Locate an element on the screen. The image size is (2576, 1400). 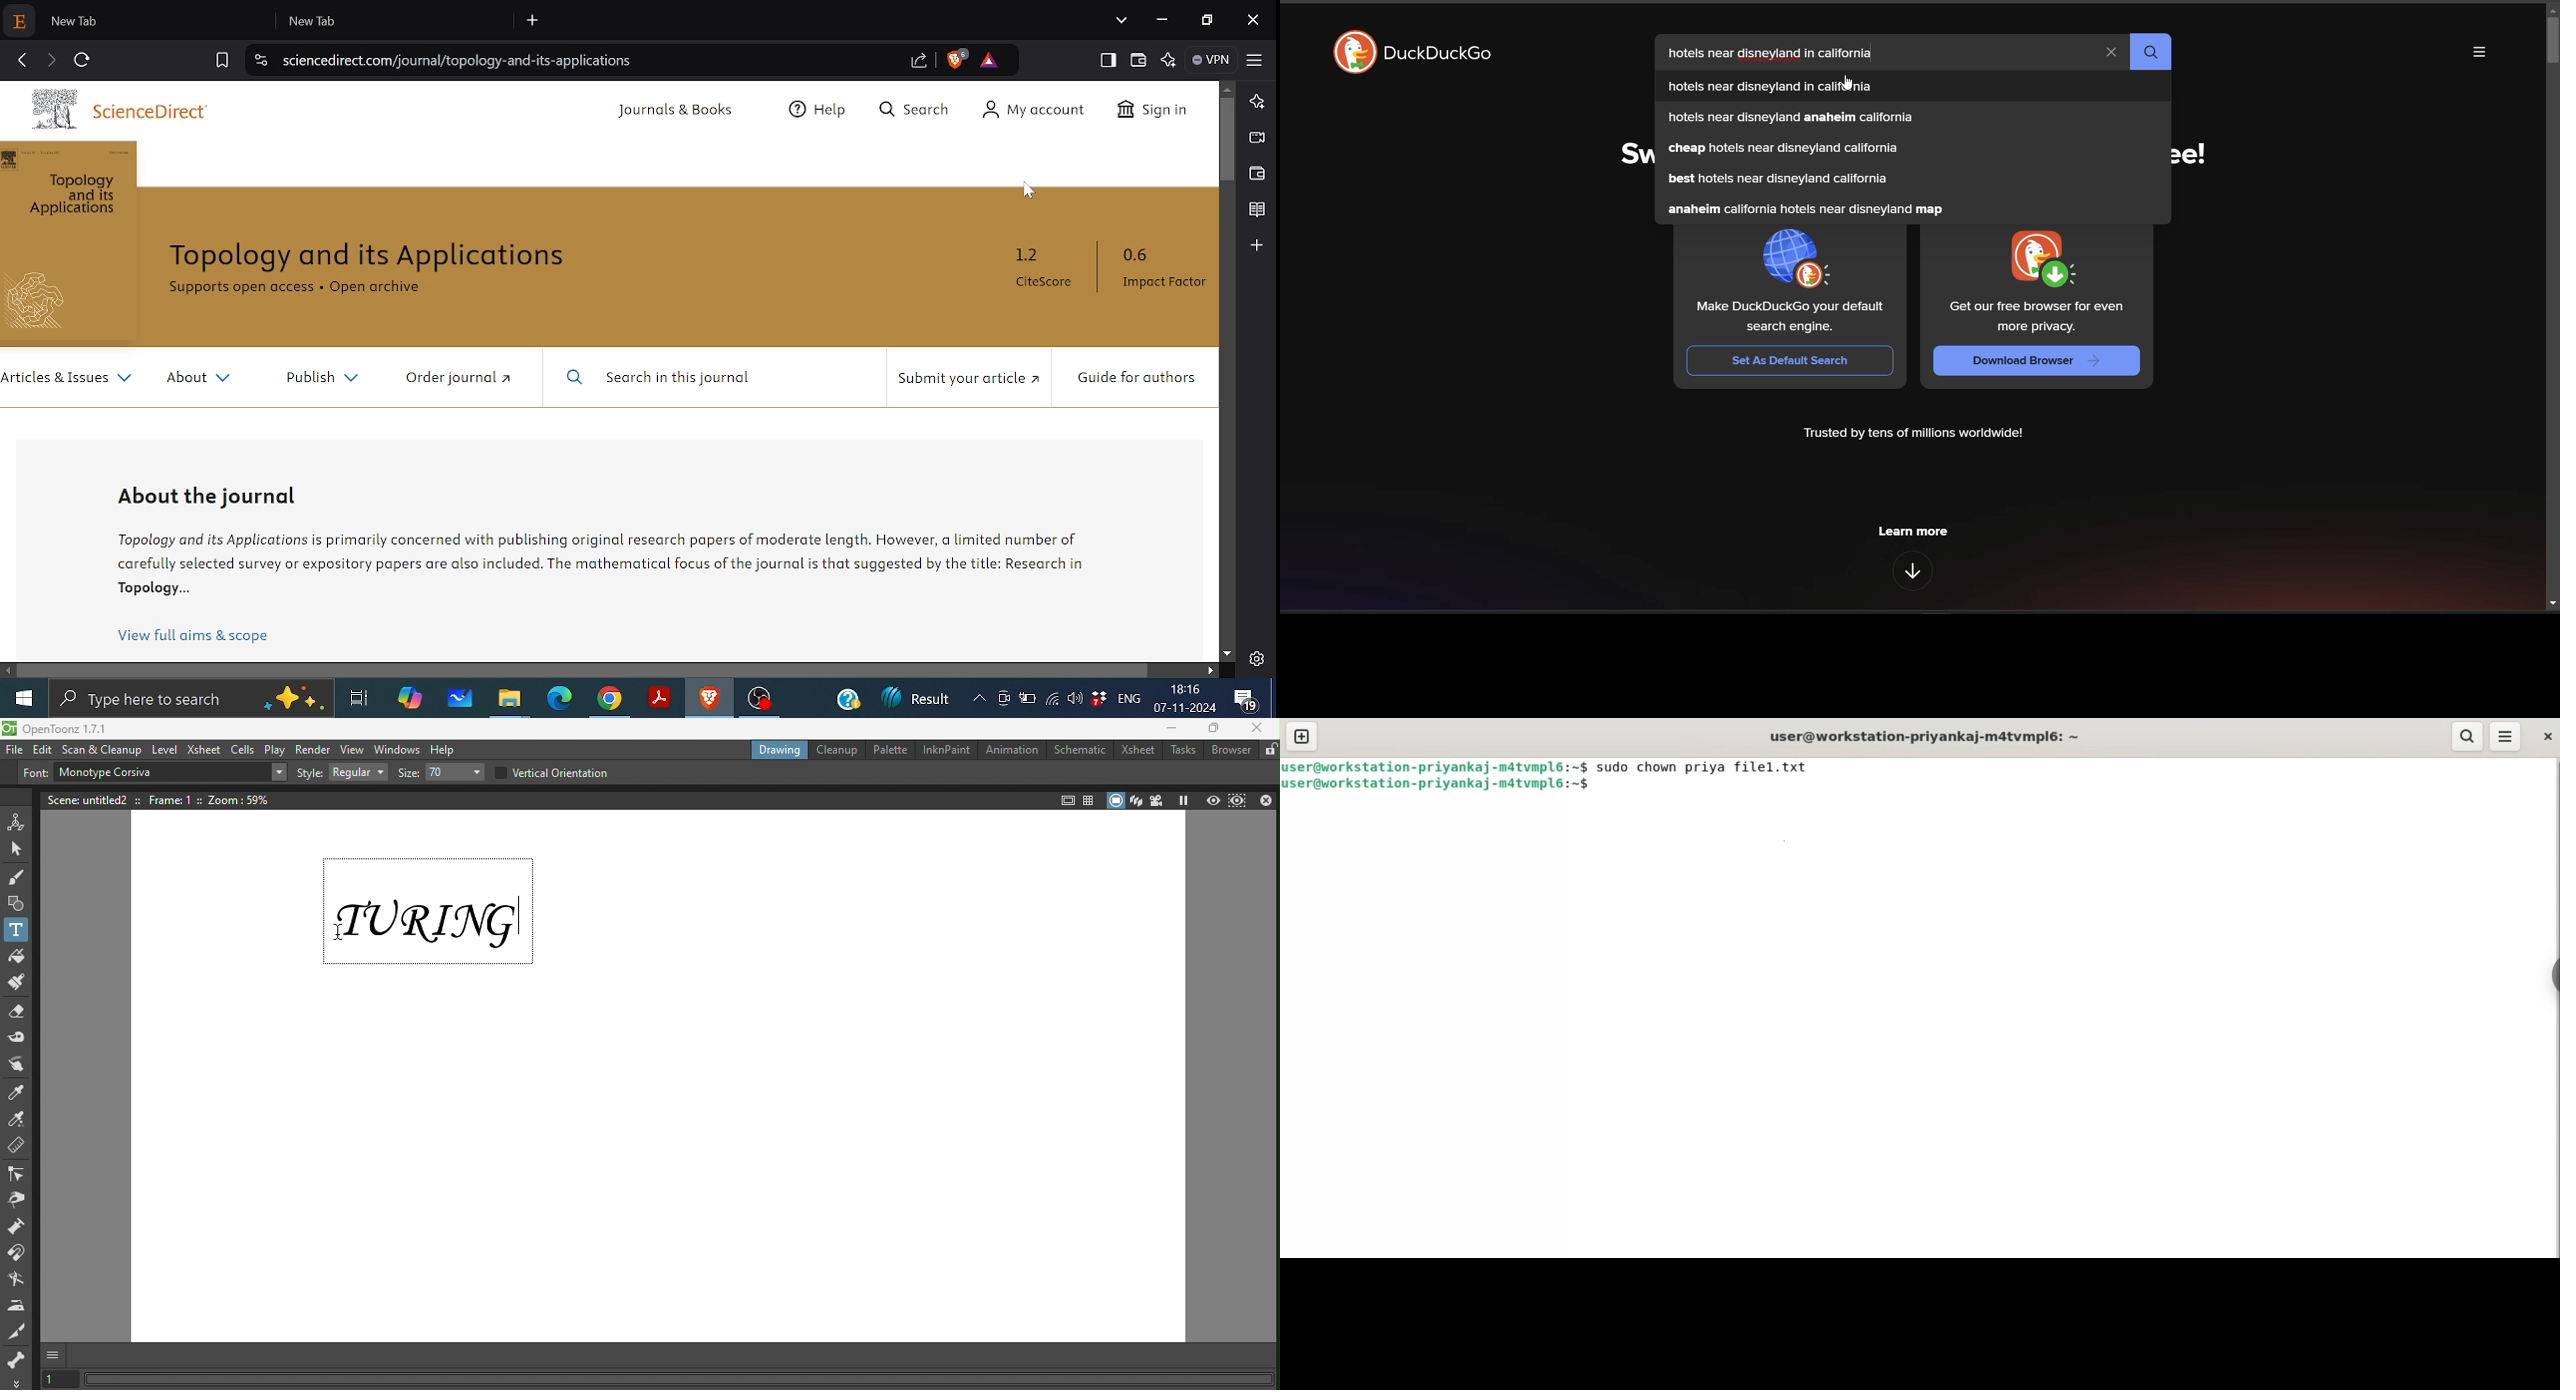
screen recorder is located at coordinates (981, 698).